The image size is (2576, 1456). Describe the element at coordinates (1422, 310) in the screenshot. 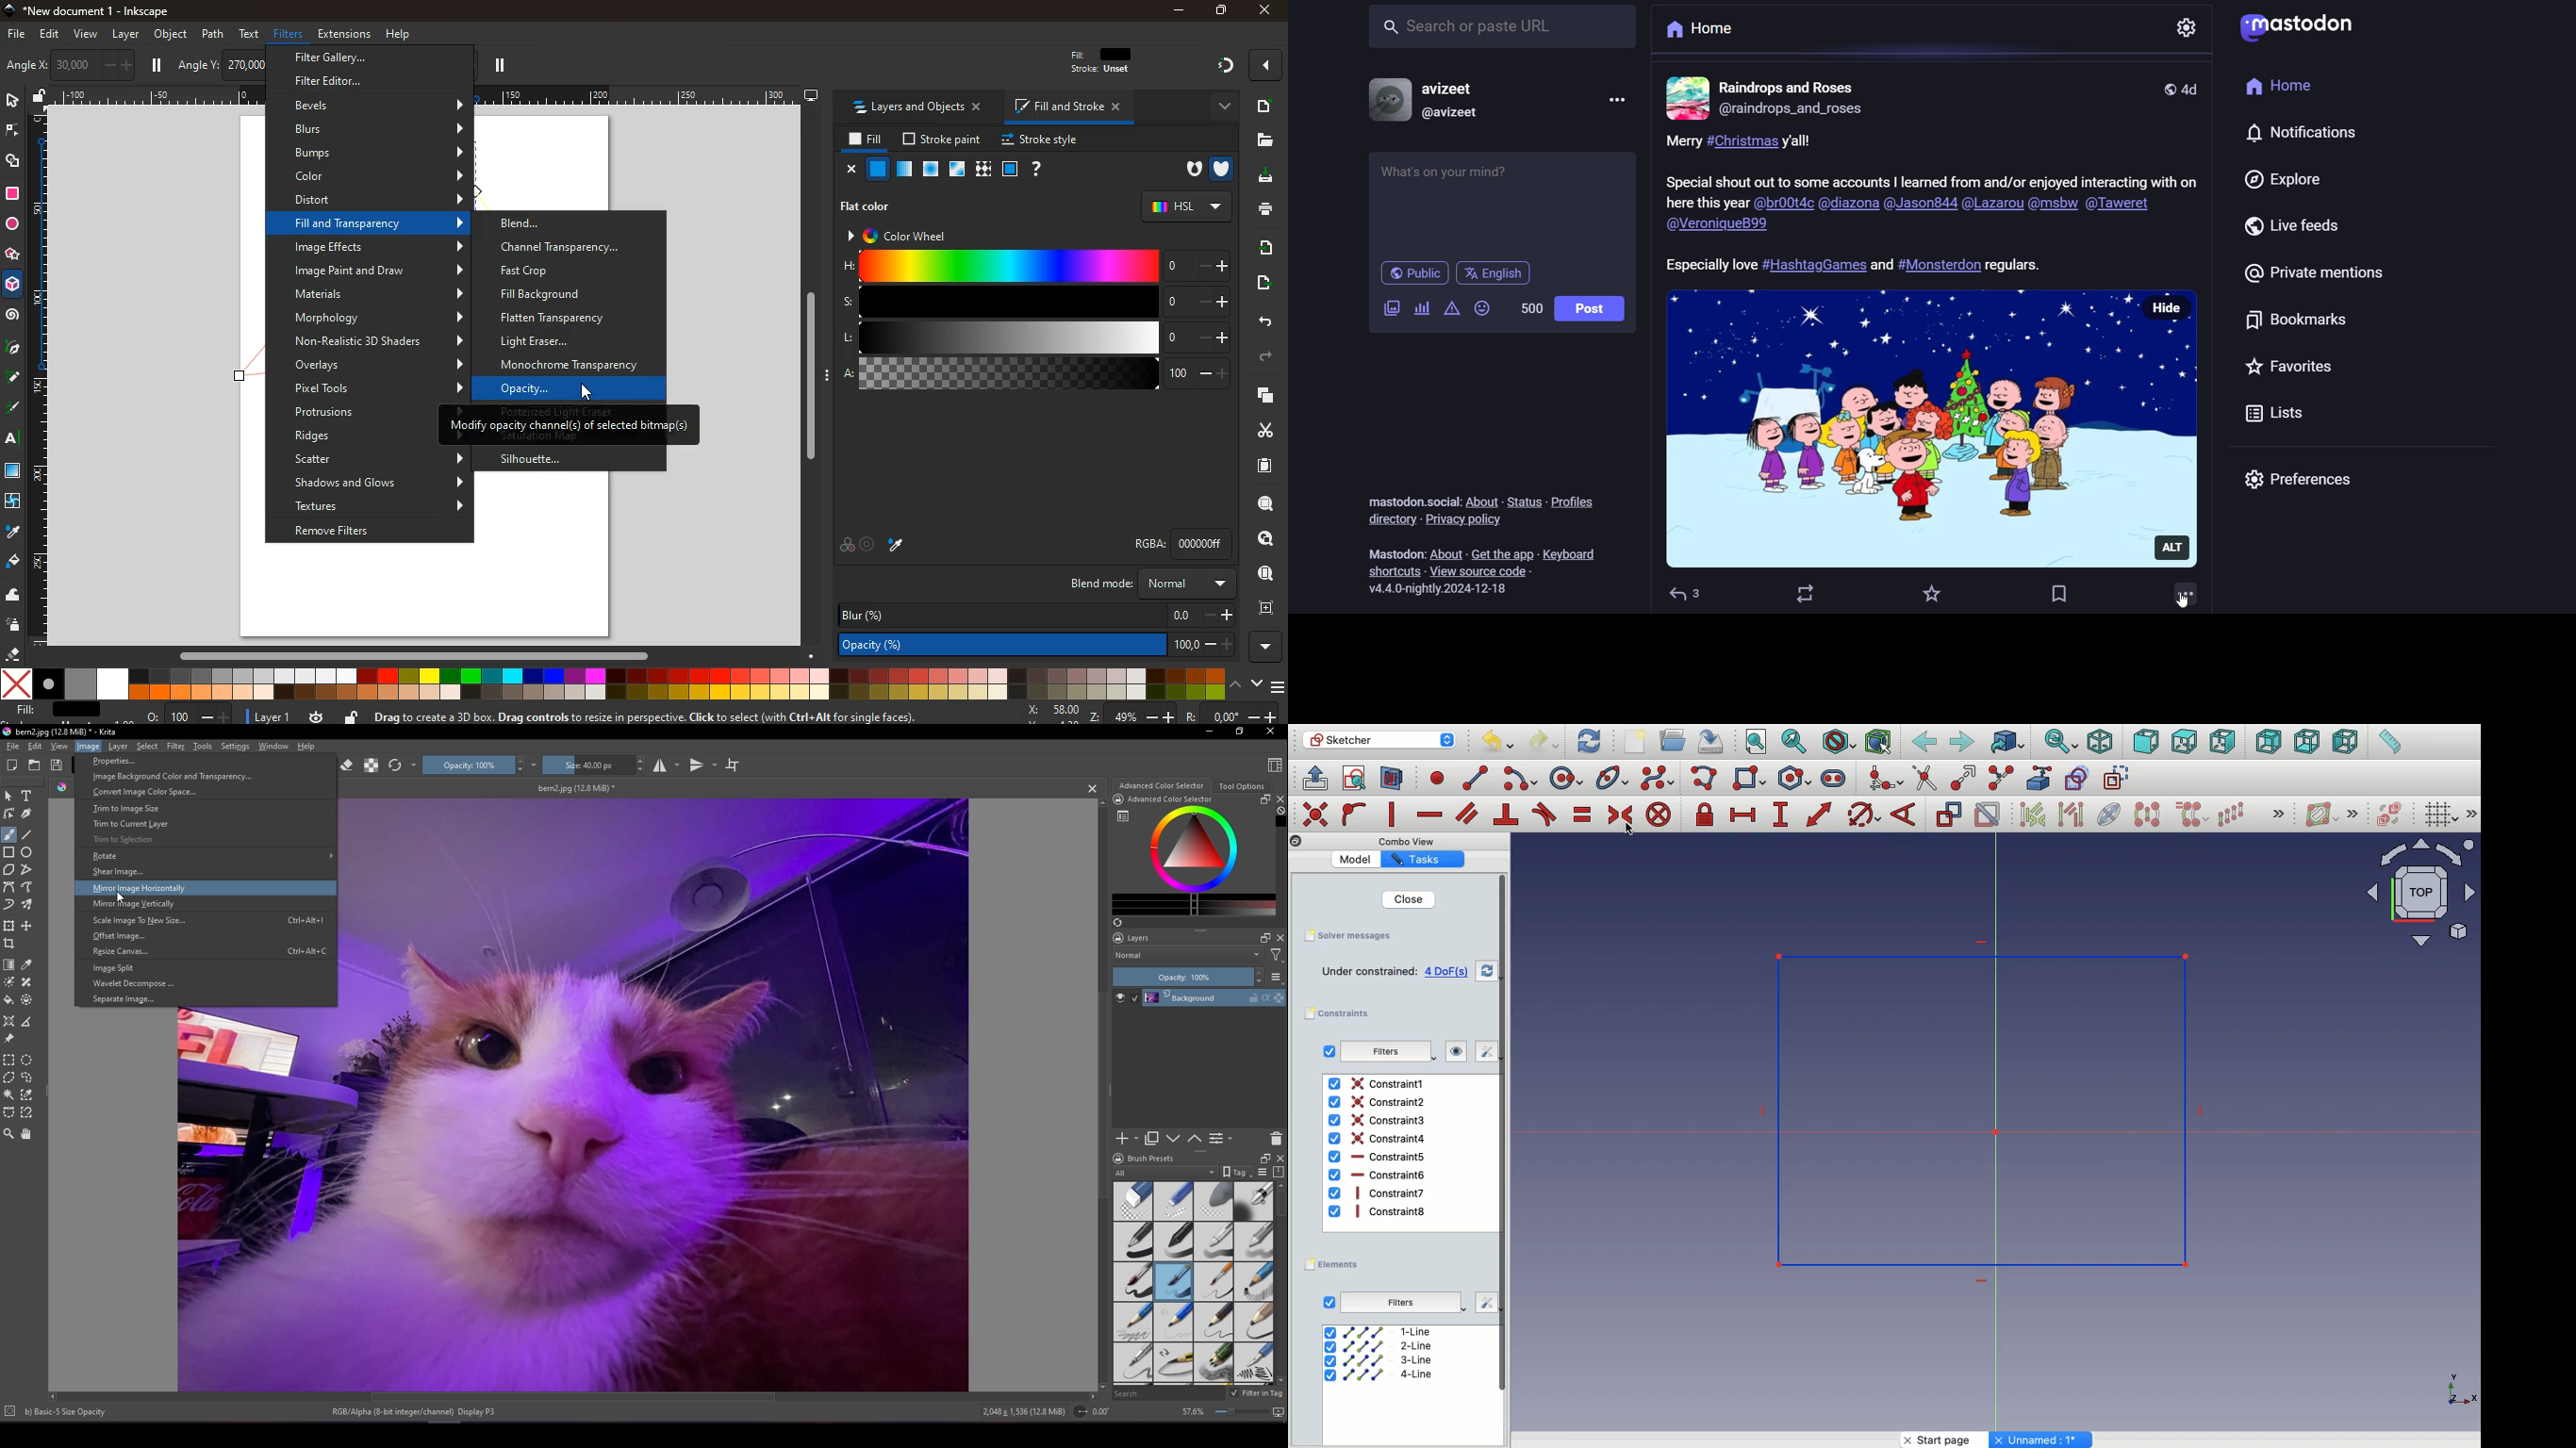

I see `add a poll` at that location.